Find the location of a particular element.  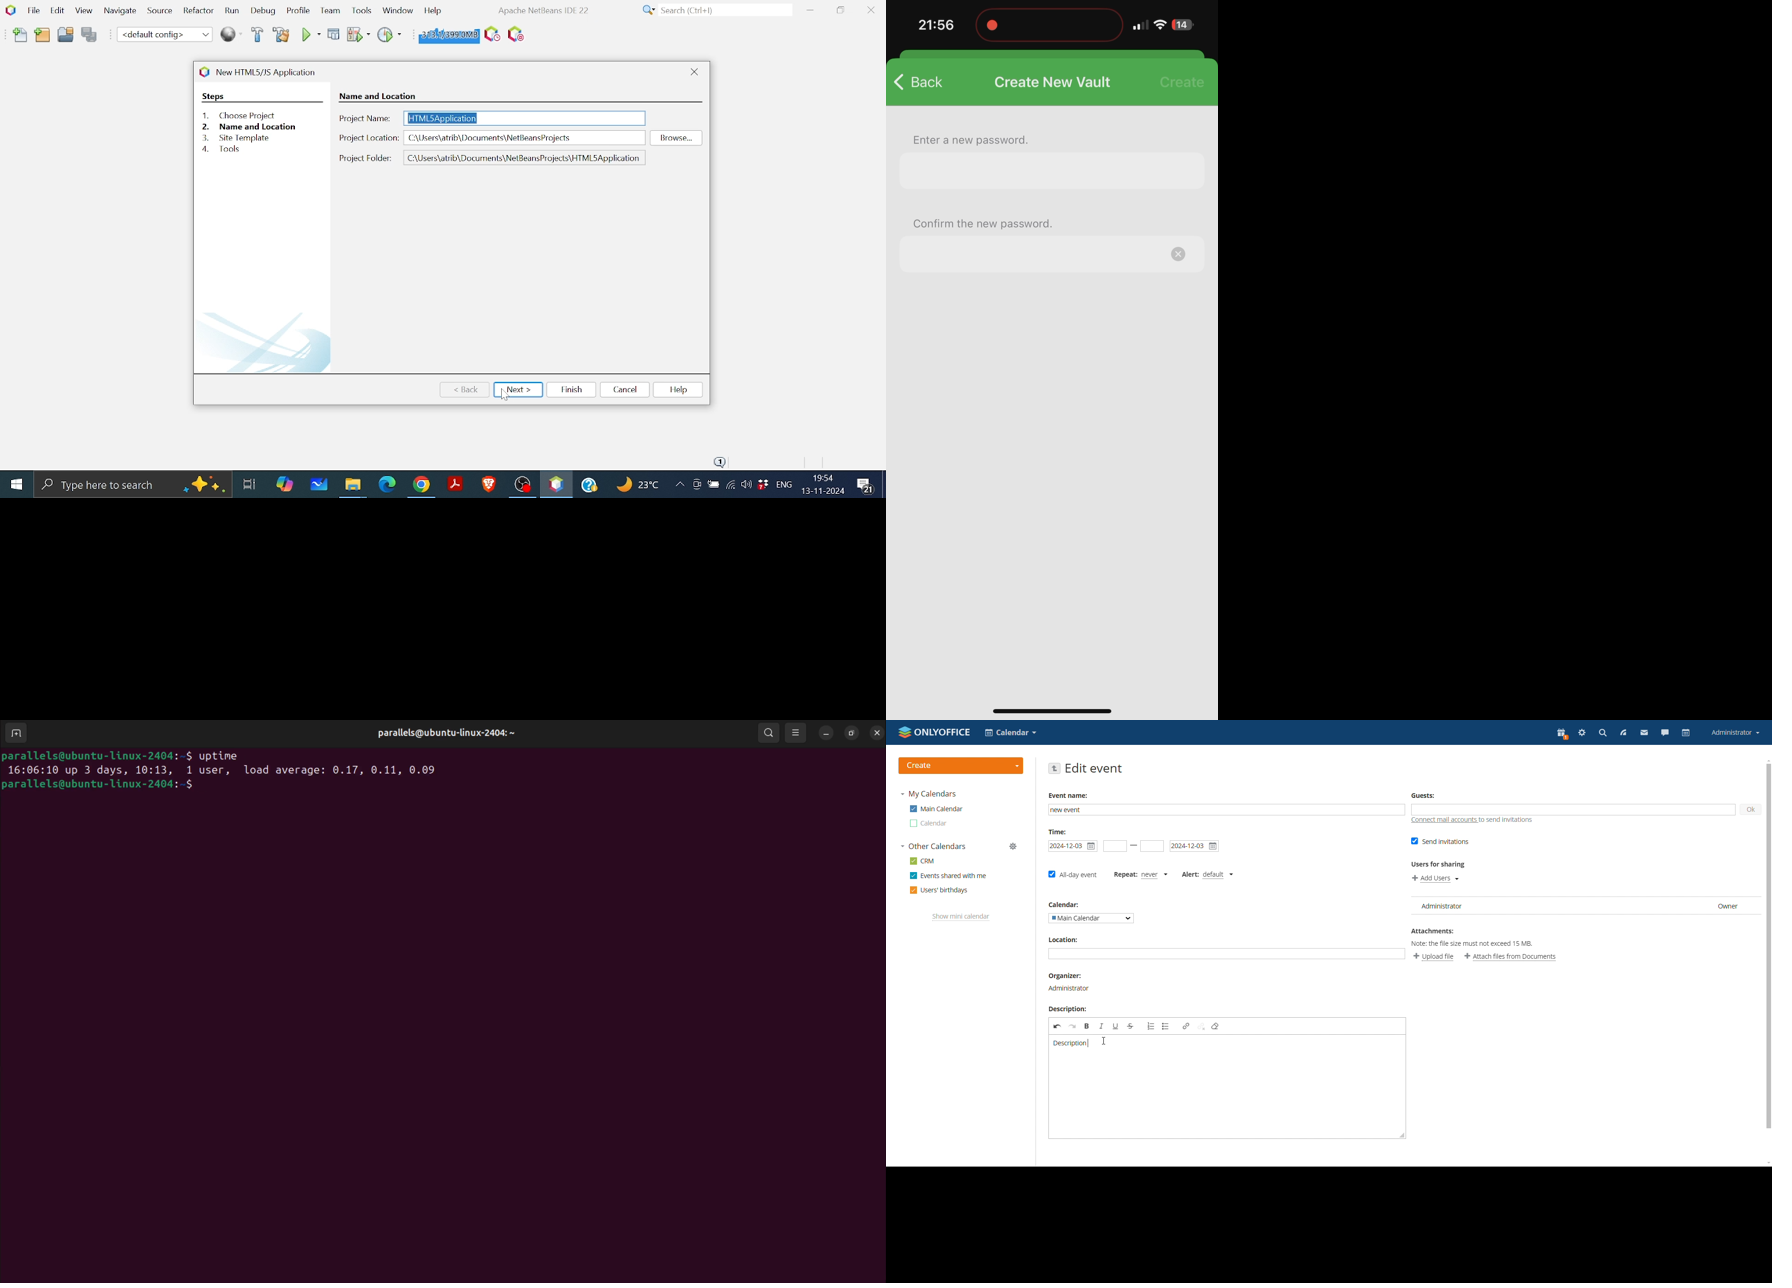

Event name: is located at coordinates (1070, 794).